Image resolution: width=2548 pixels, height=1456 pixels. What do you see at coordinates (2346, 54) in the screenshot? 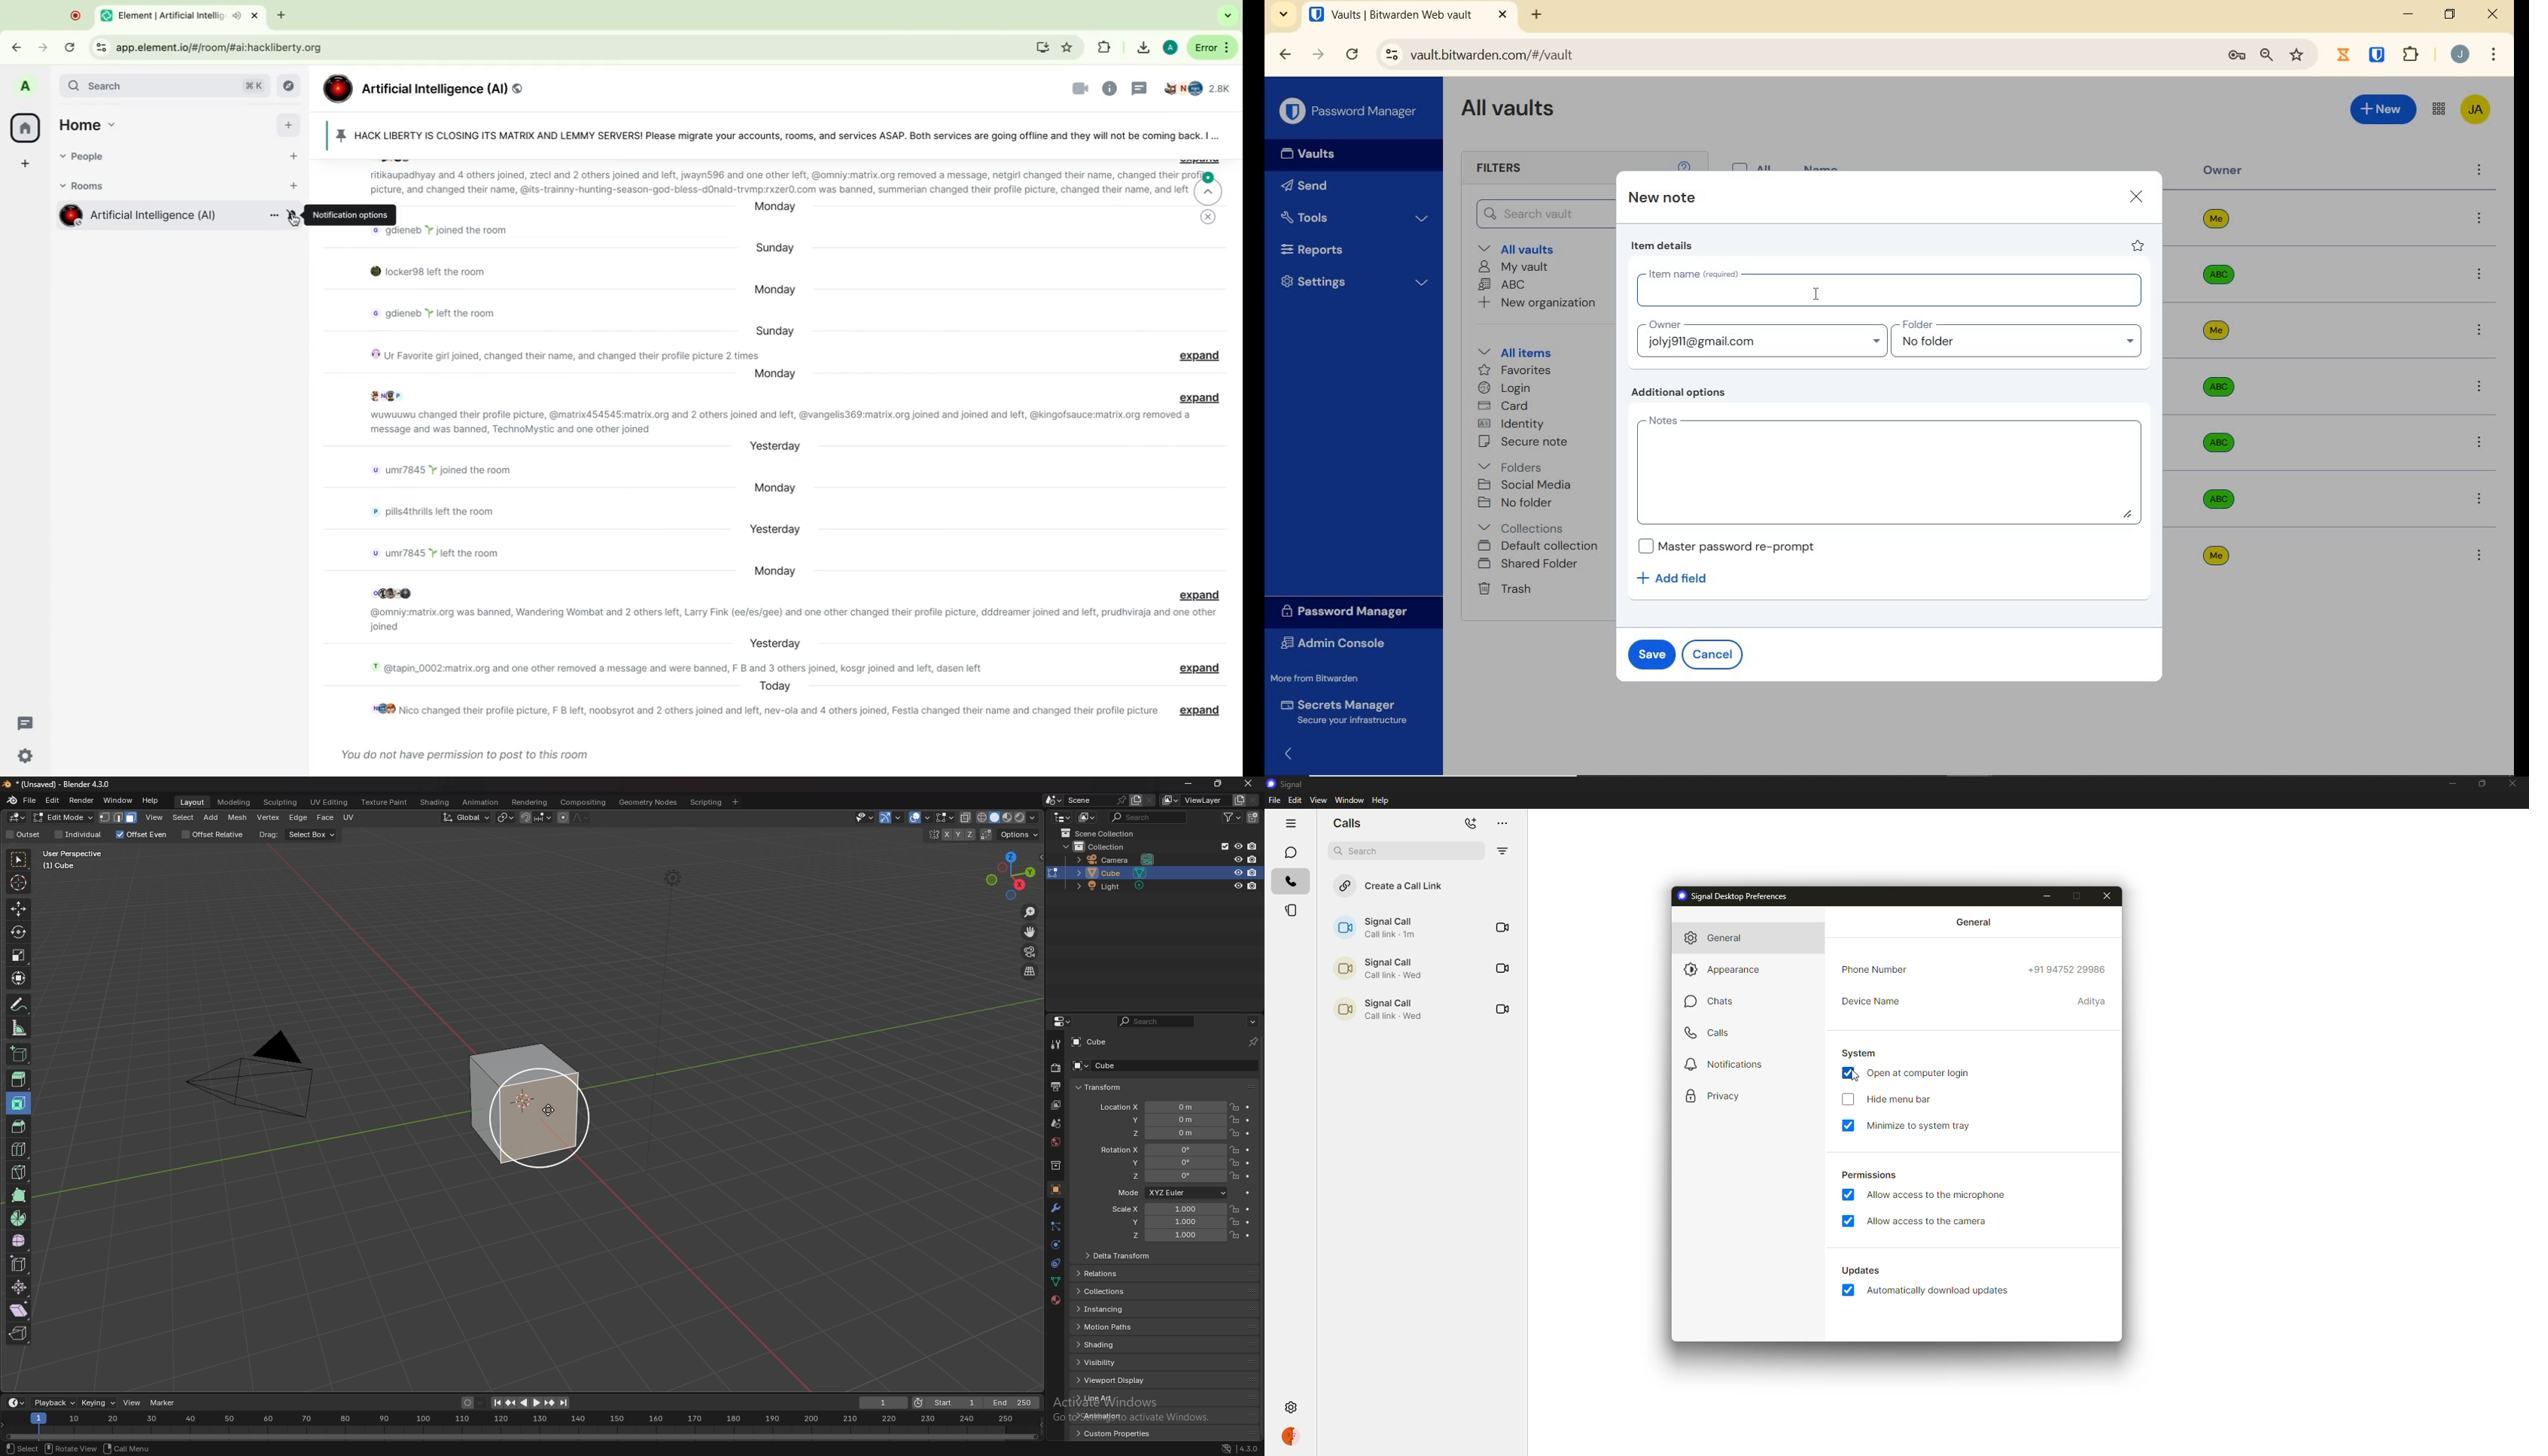
I see `Jibril Extension` at bounding box center [2346, 54].